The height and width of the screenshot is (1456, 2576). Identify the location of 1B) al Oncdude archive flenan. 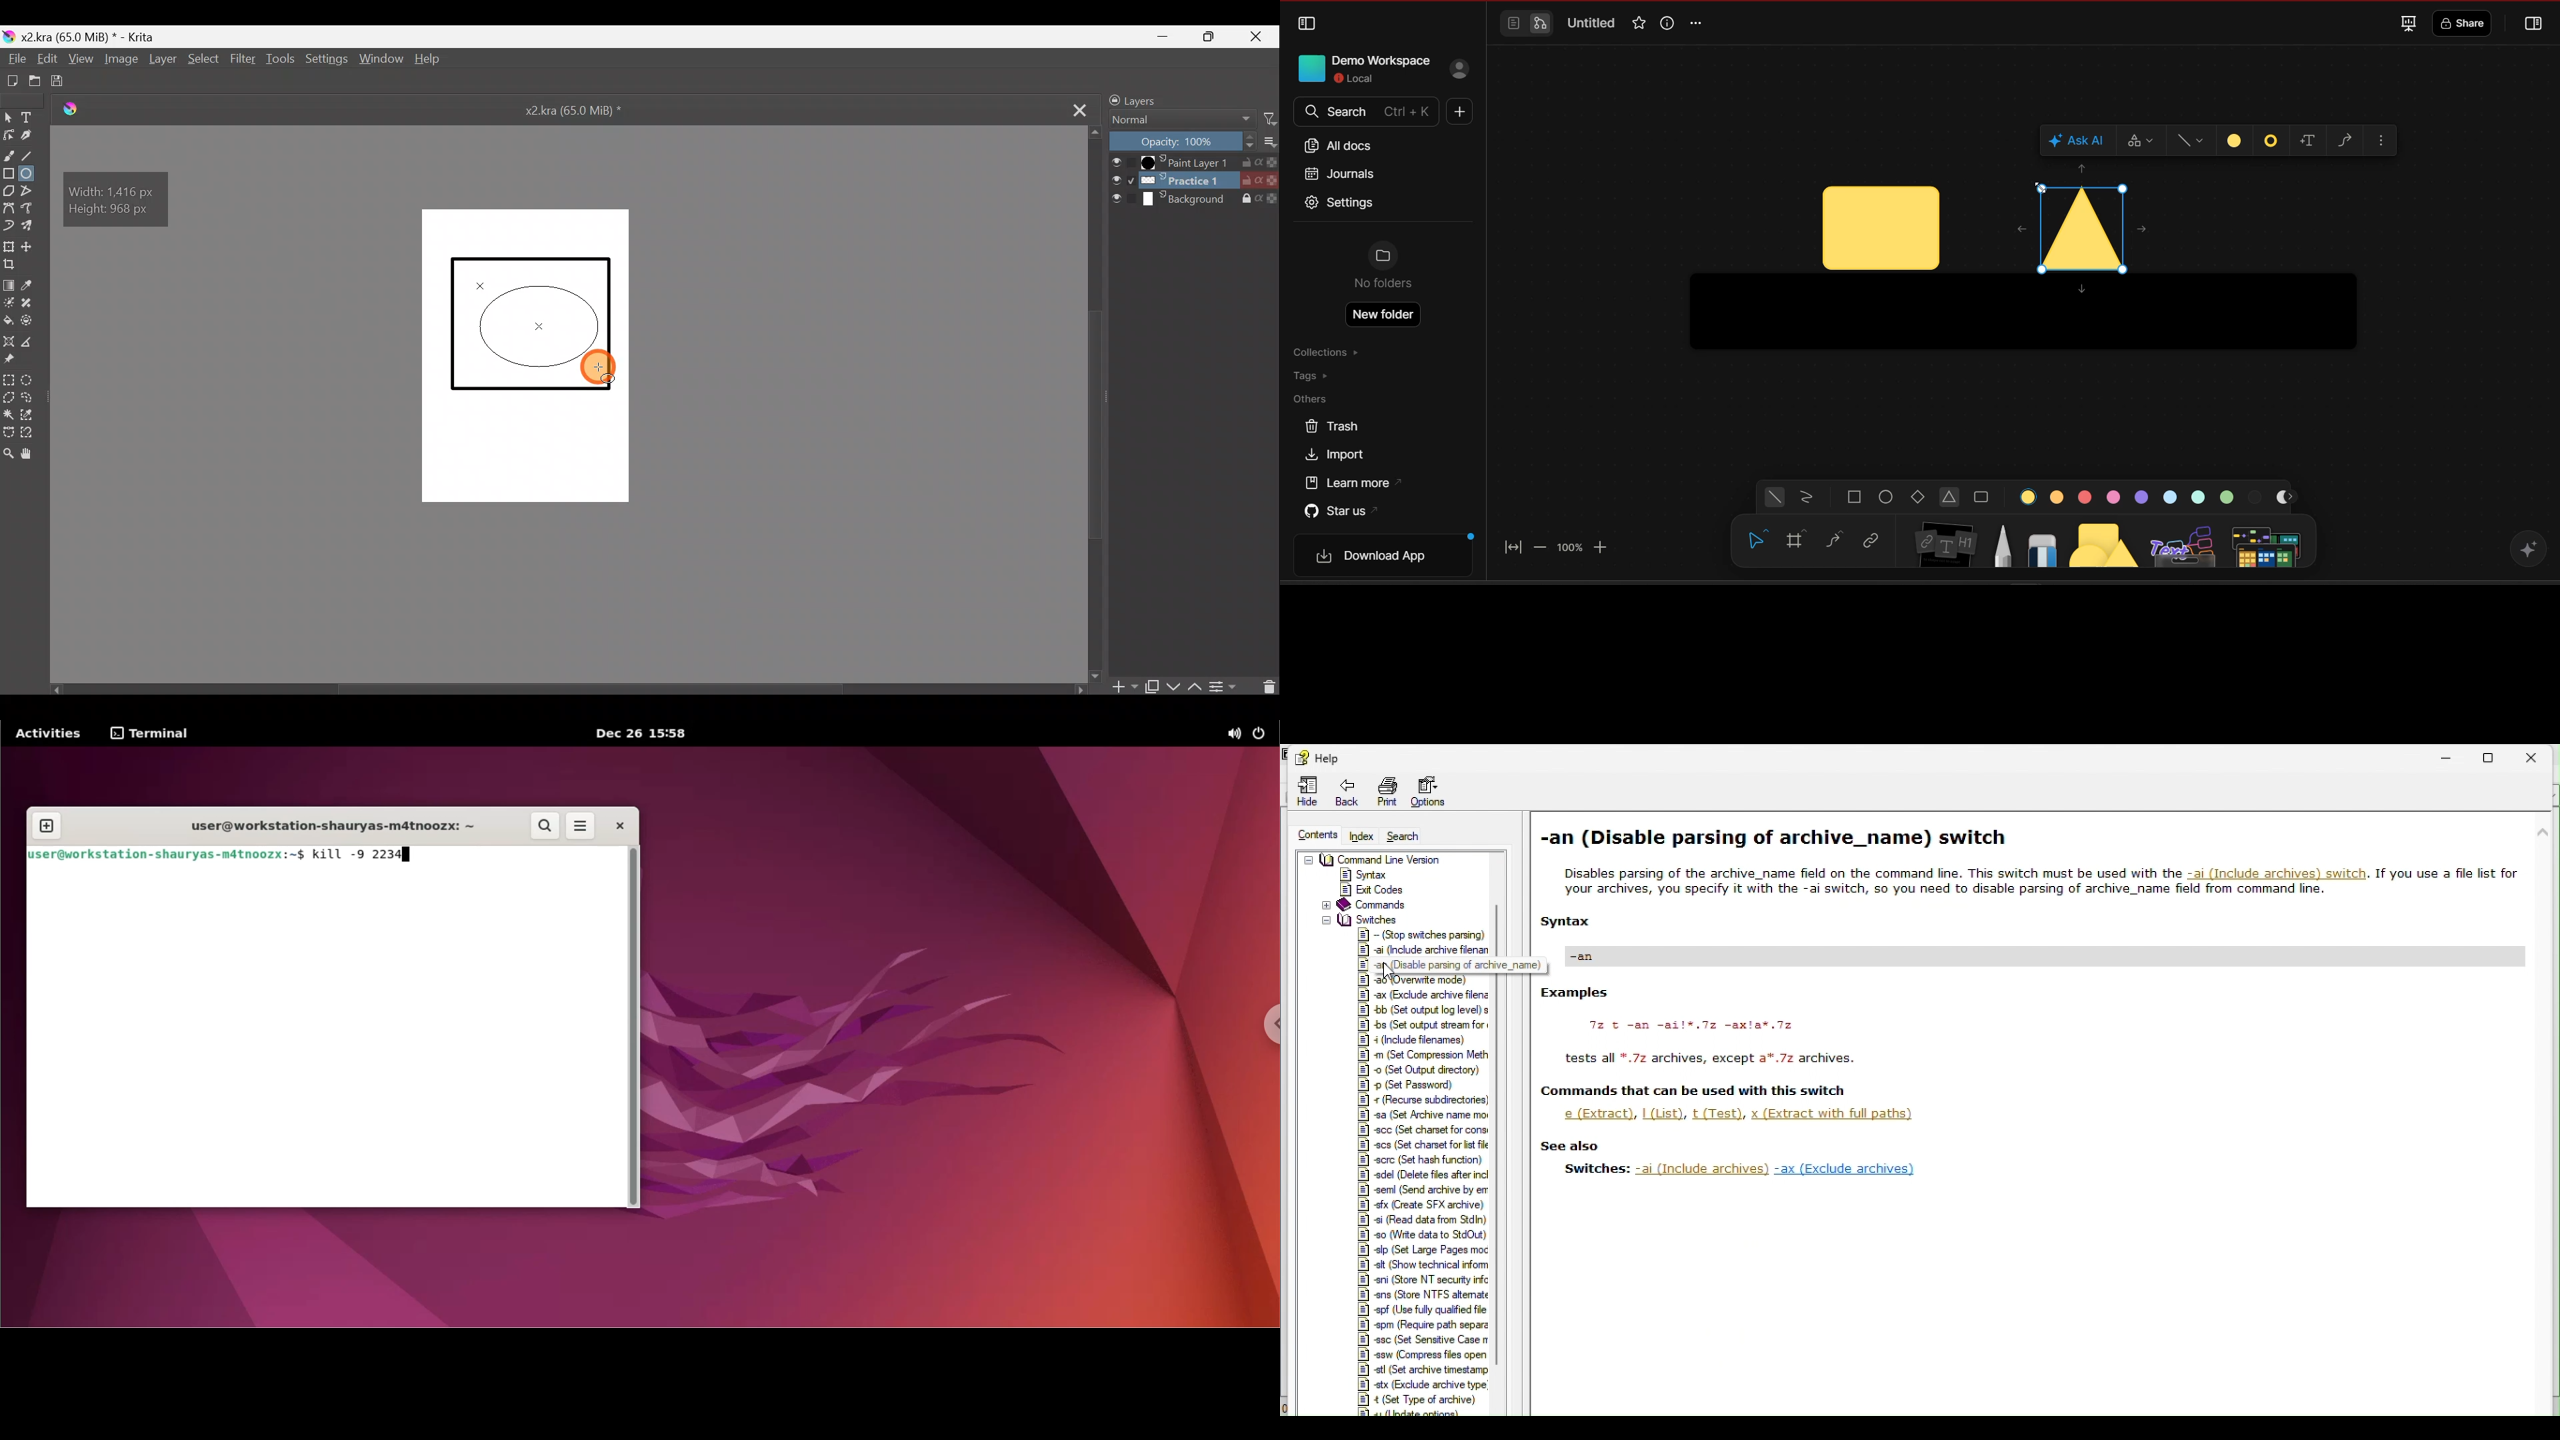
(1423, 949).